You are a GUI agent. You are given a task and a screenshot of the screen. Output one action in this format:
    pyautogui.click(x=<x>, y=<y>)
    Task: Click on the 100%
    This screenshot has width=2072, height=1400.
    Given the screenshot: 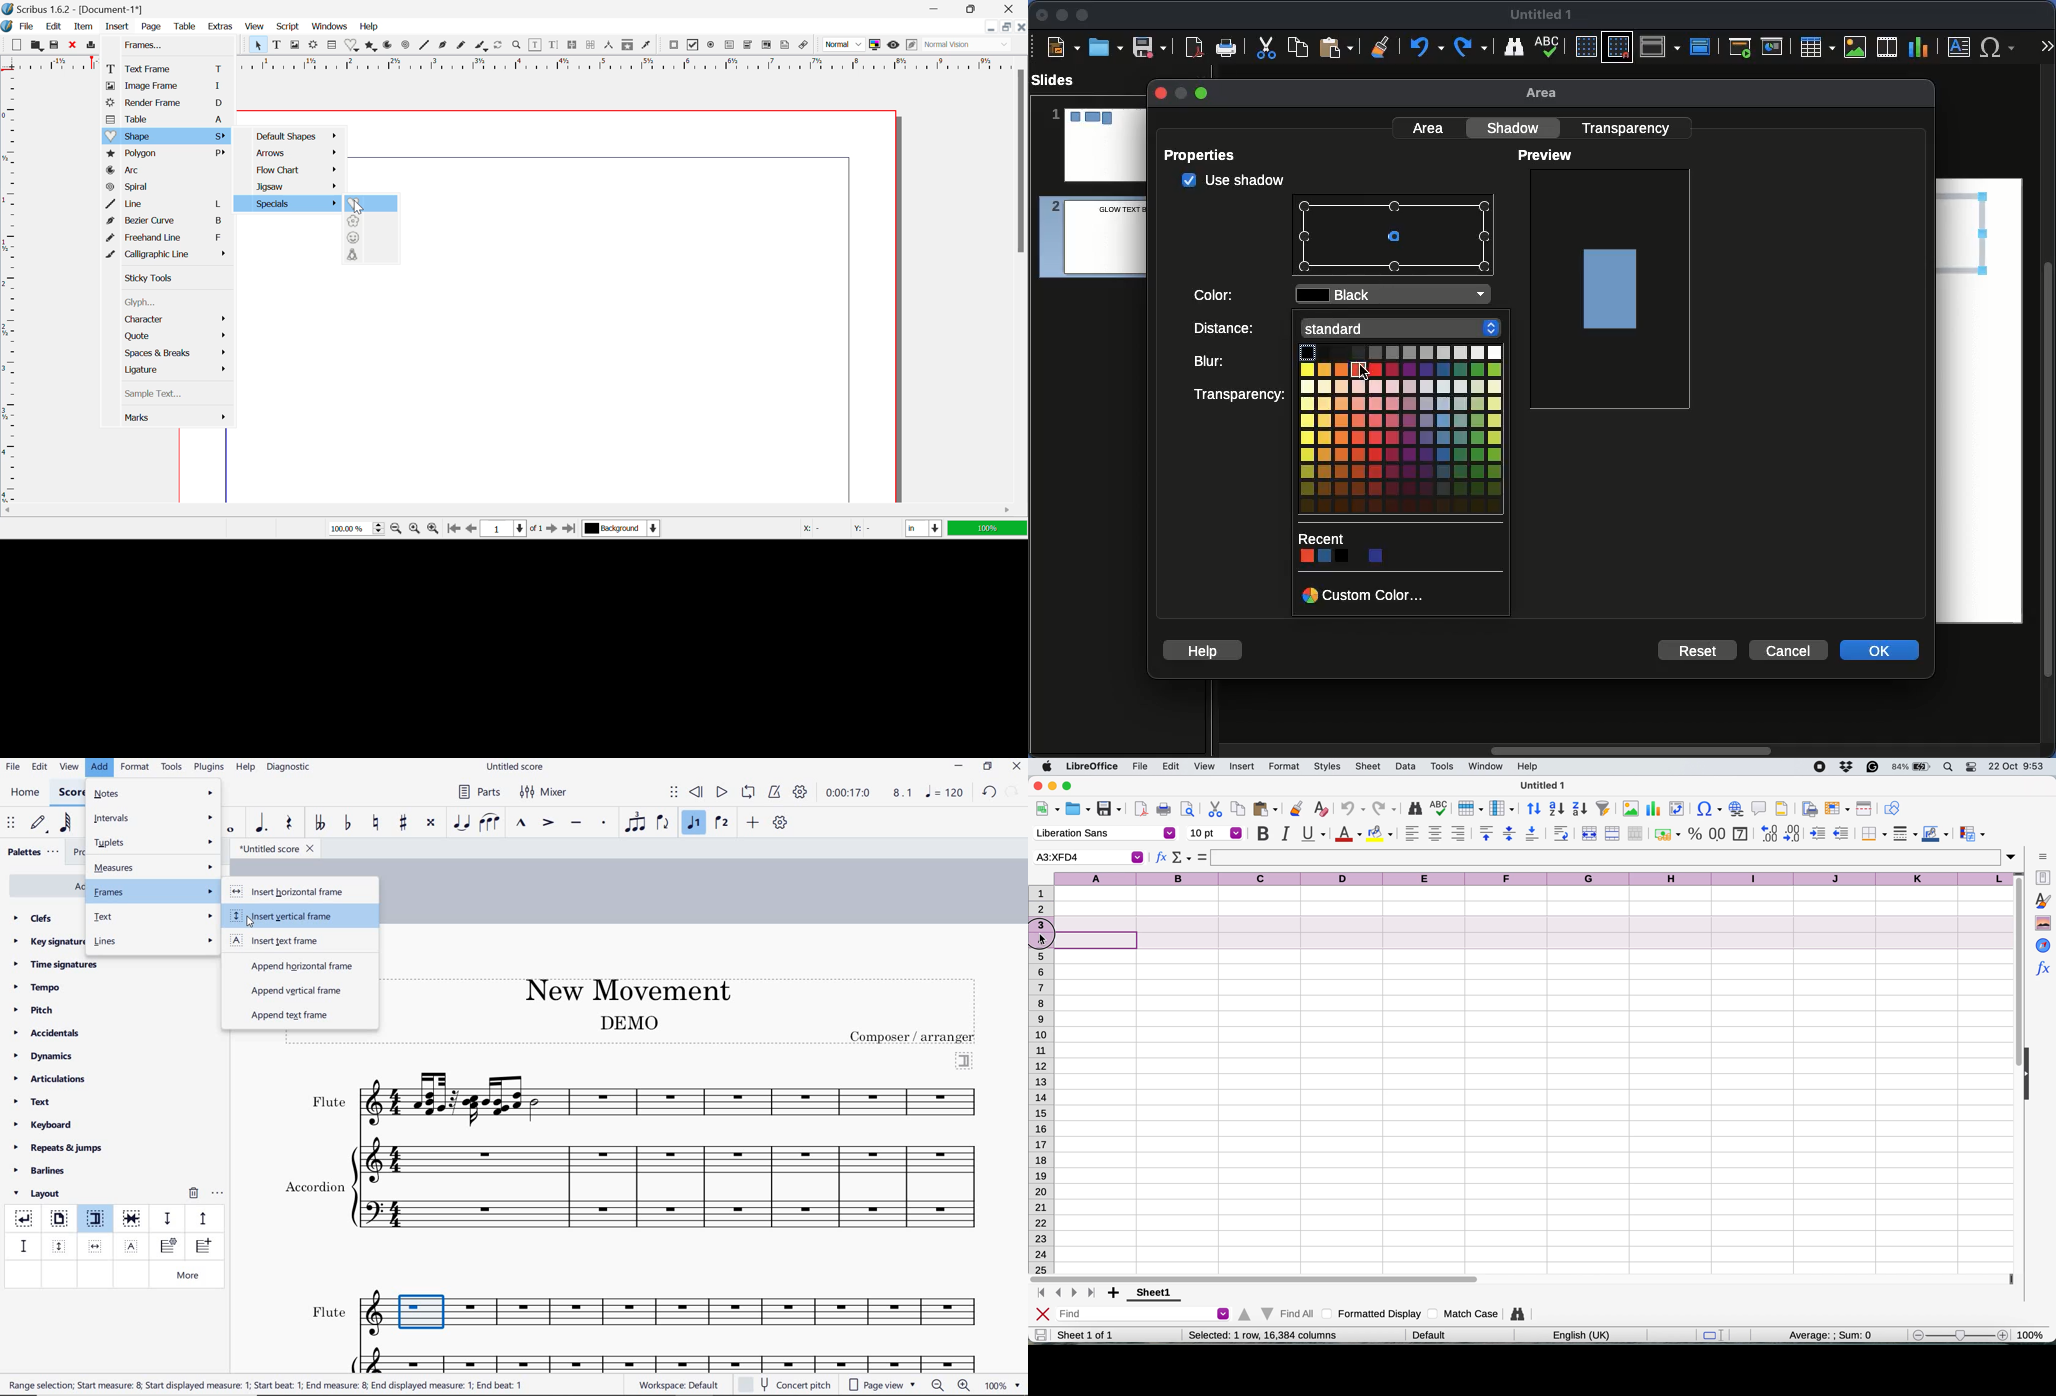 What is the action you would take?
    pyautogui.click(x=987, y=530)
    